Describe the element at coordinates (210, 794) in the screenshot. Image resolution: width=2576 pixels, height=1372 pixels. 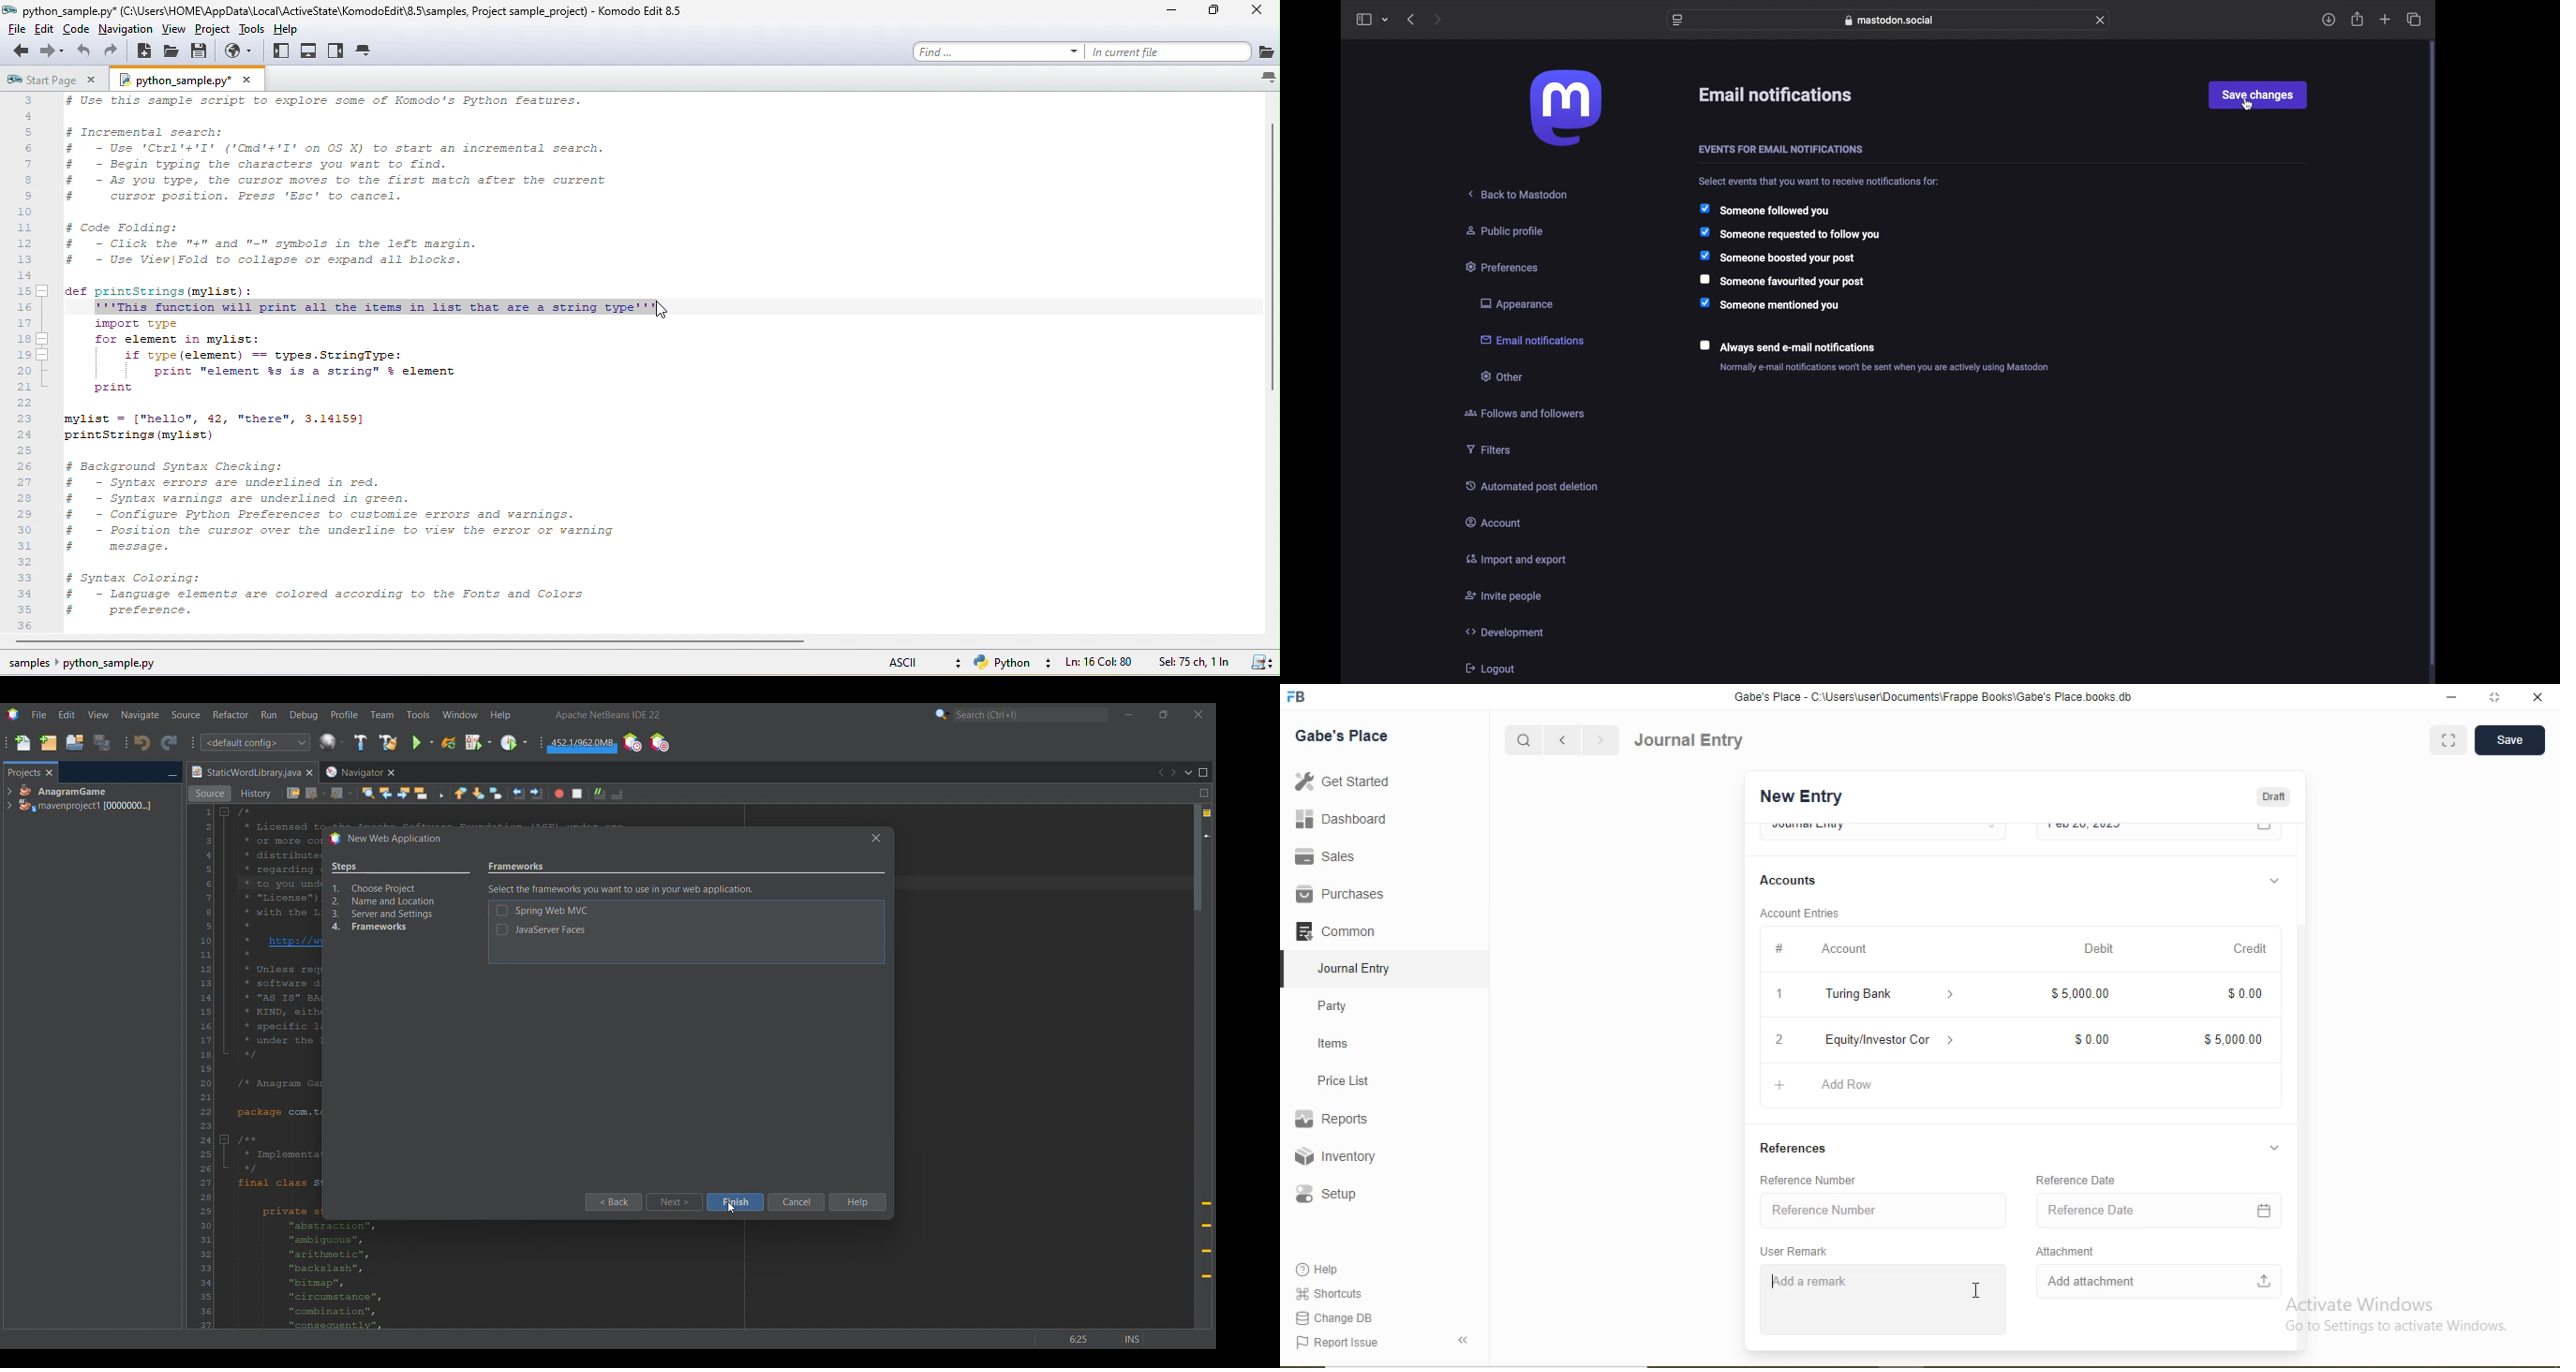
I see `Source view` at that location.